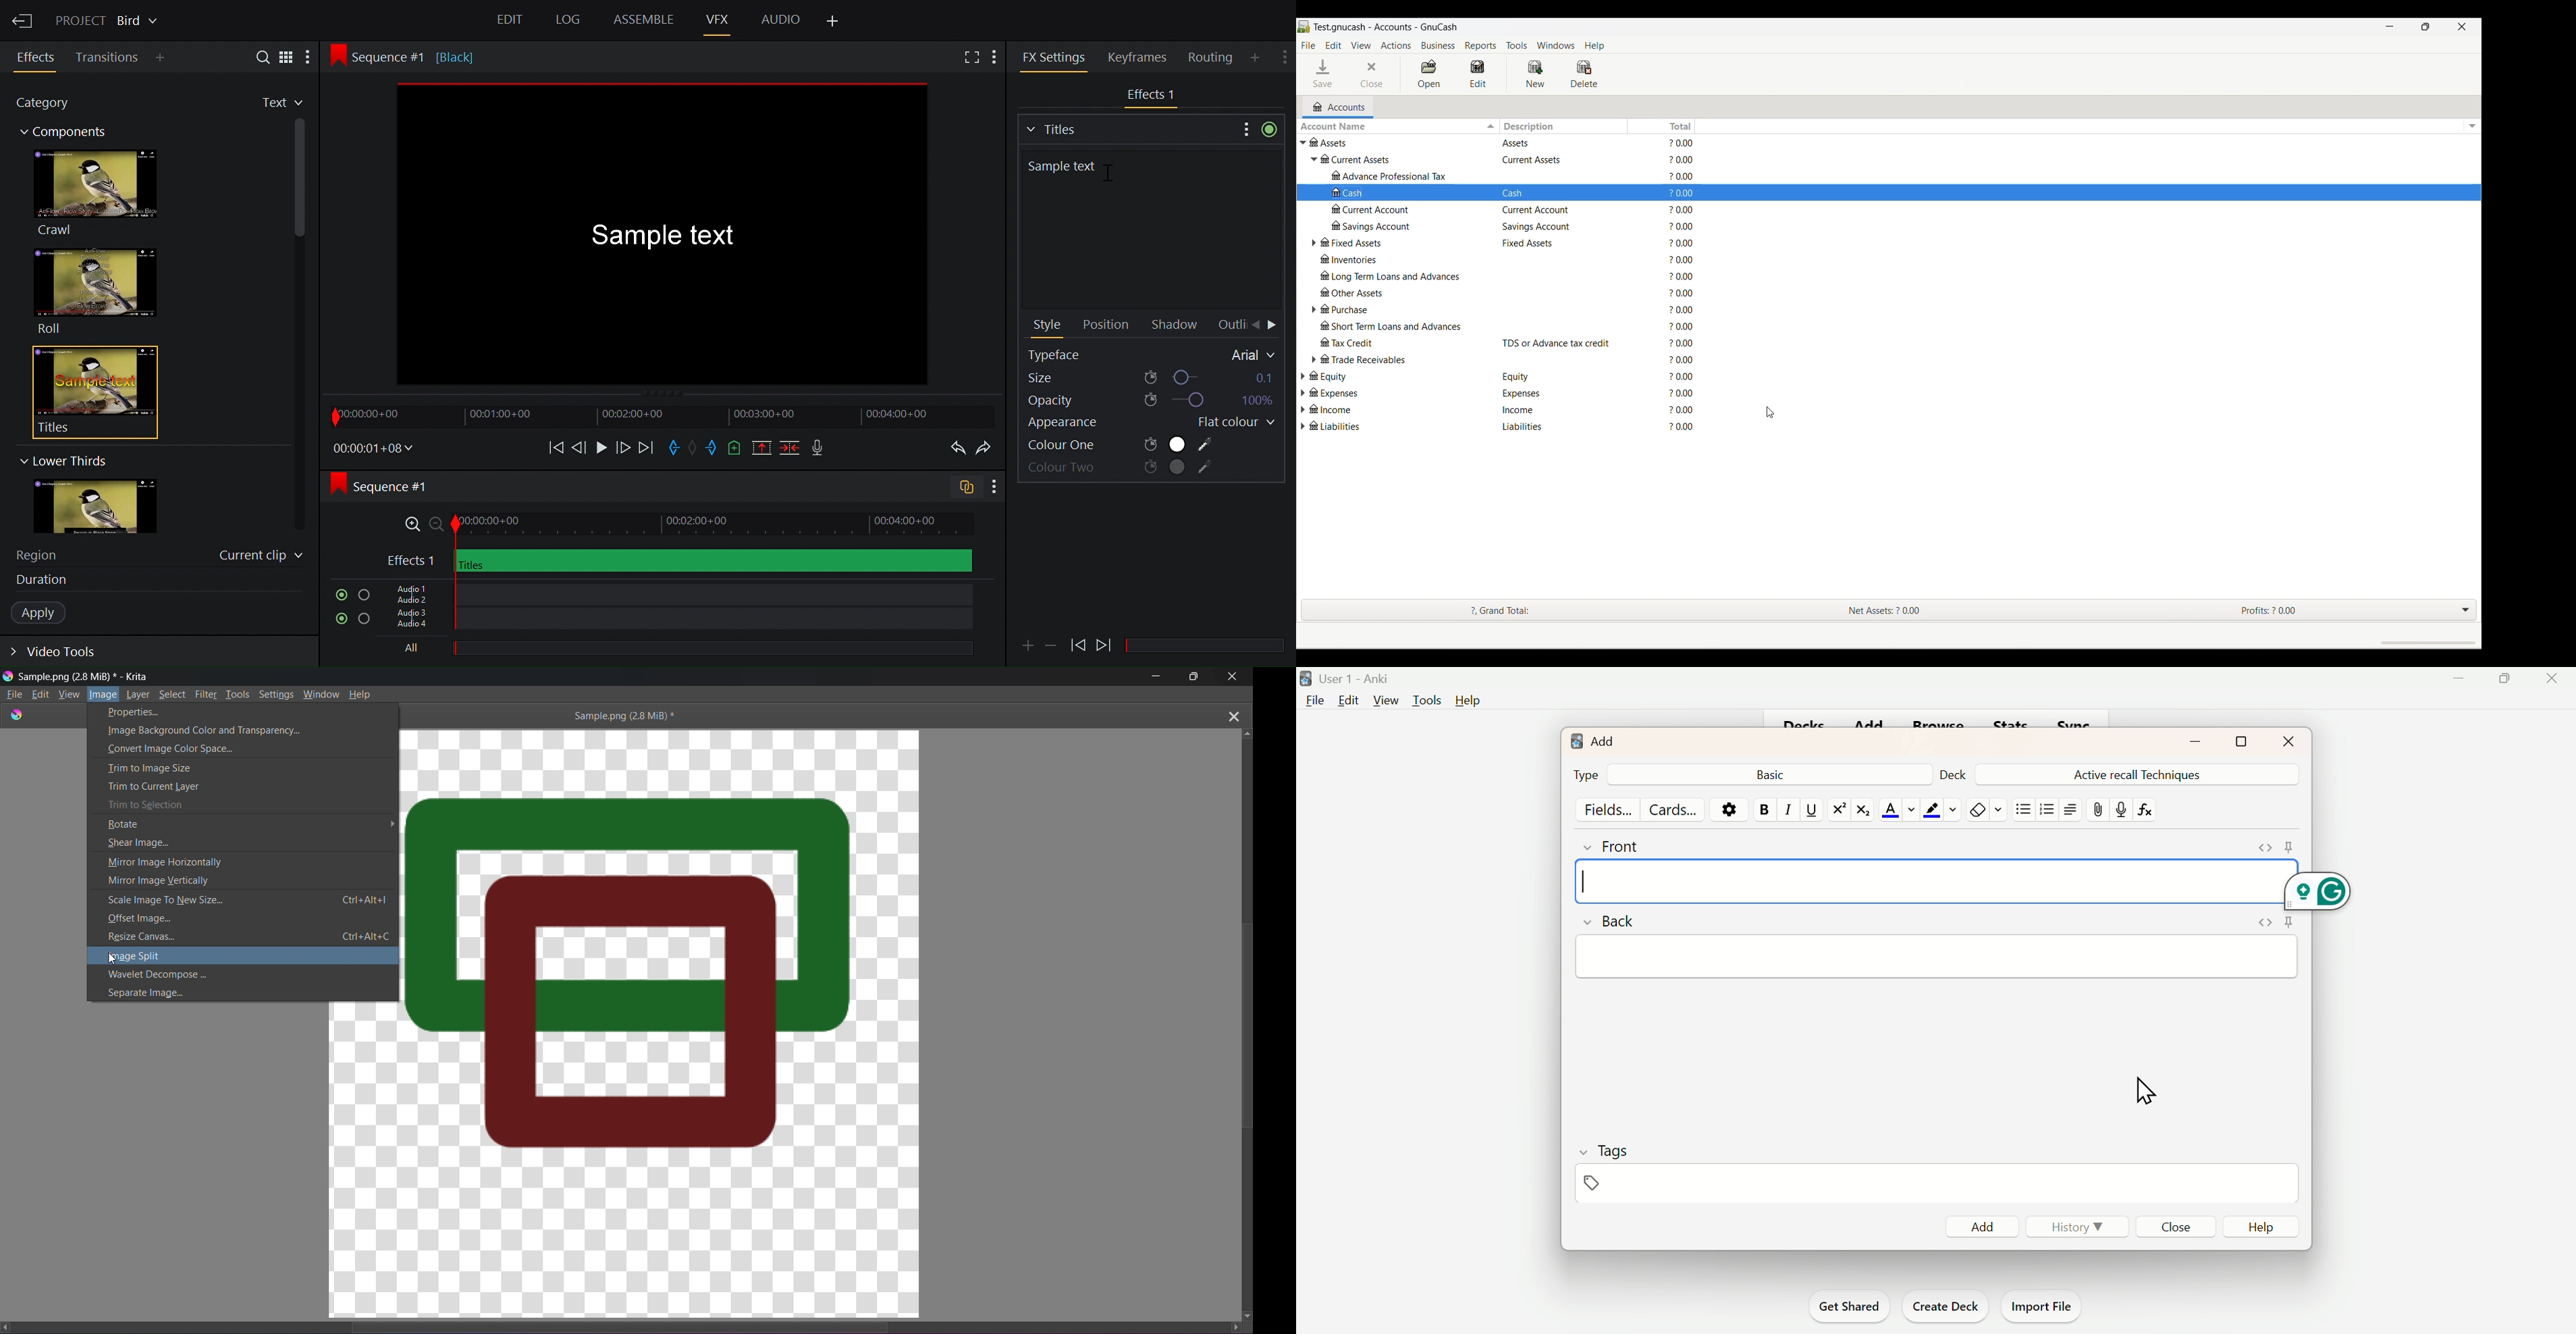 This screenshot has height=1344, width=2576. I want to click on Add, so click(1981, 1227).